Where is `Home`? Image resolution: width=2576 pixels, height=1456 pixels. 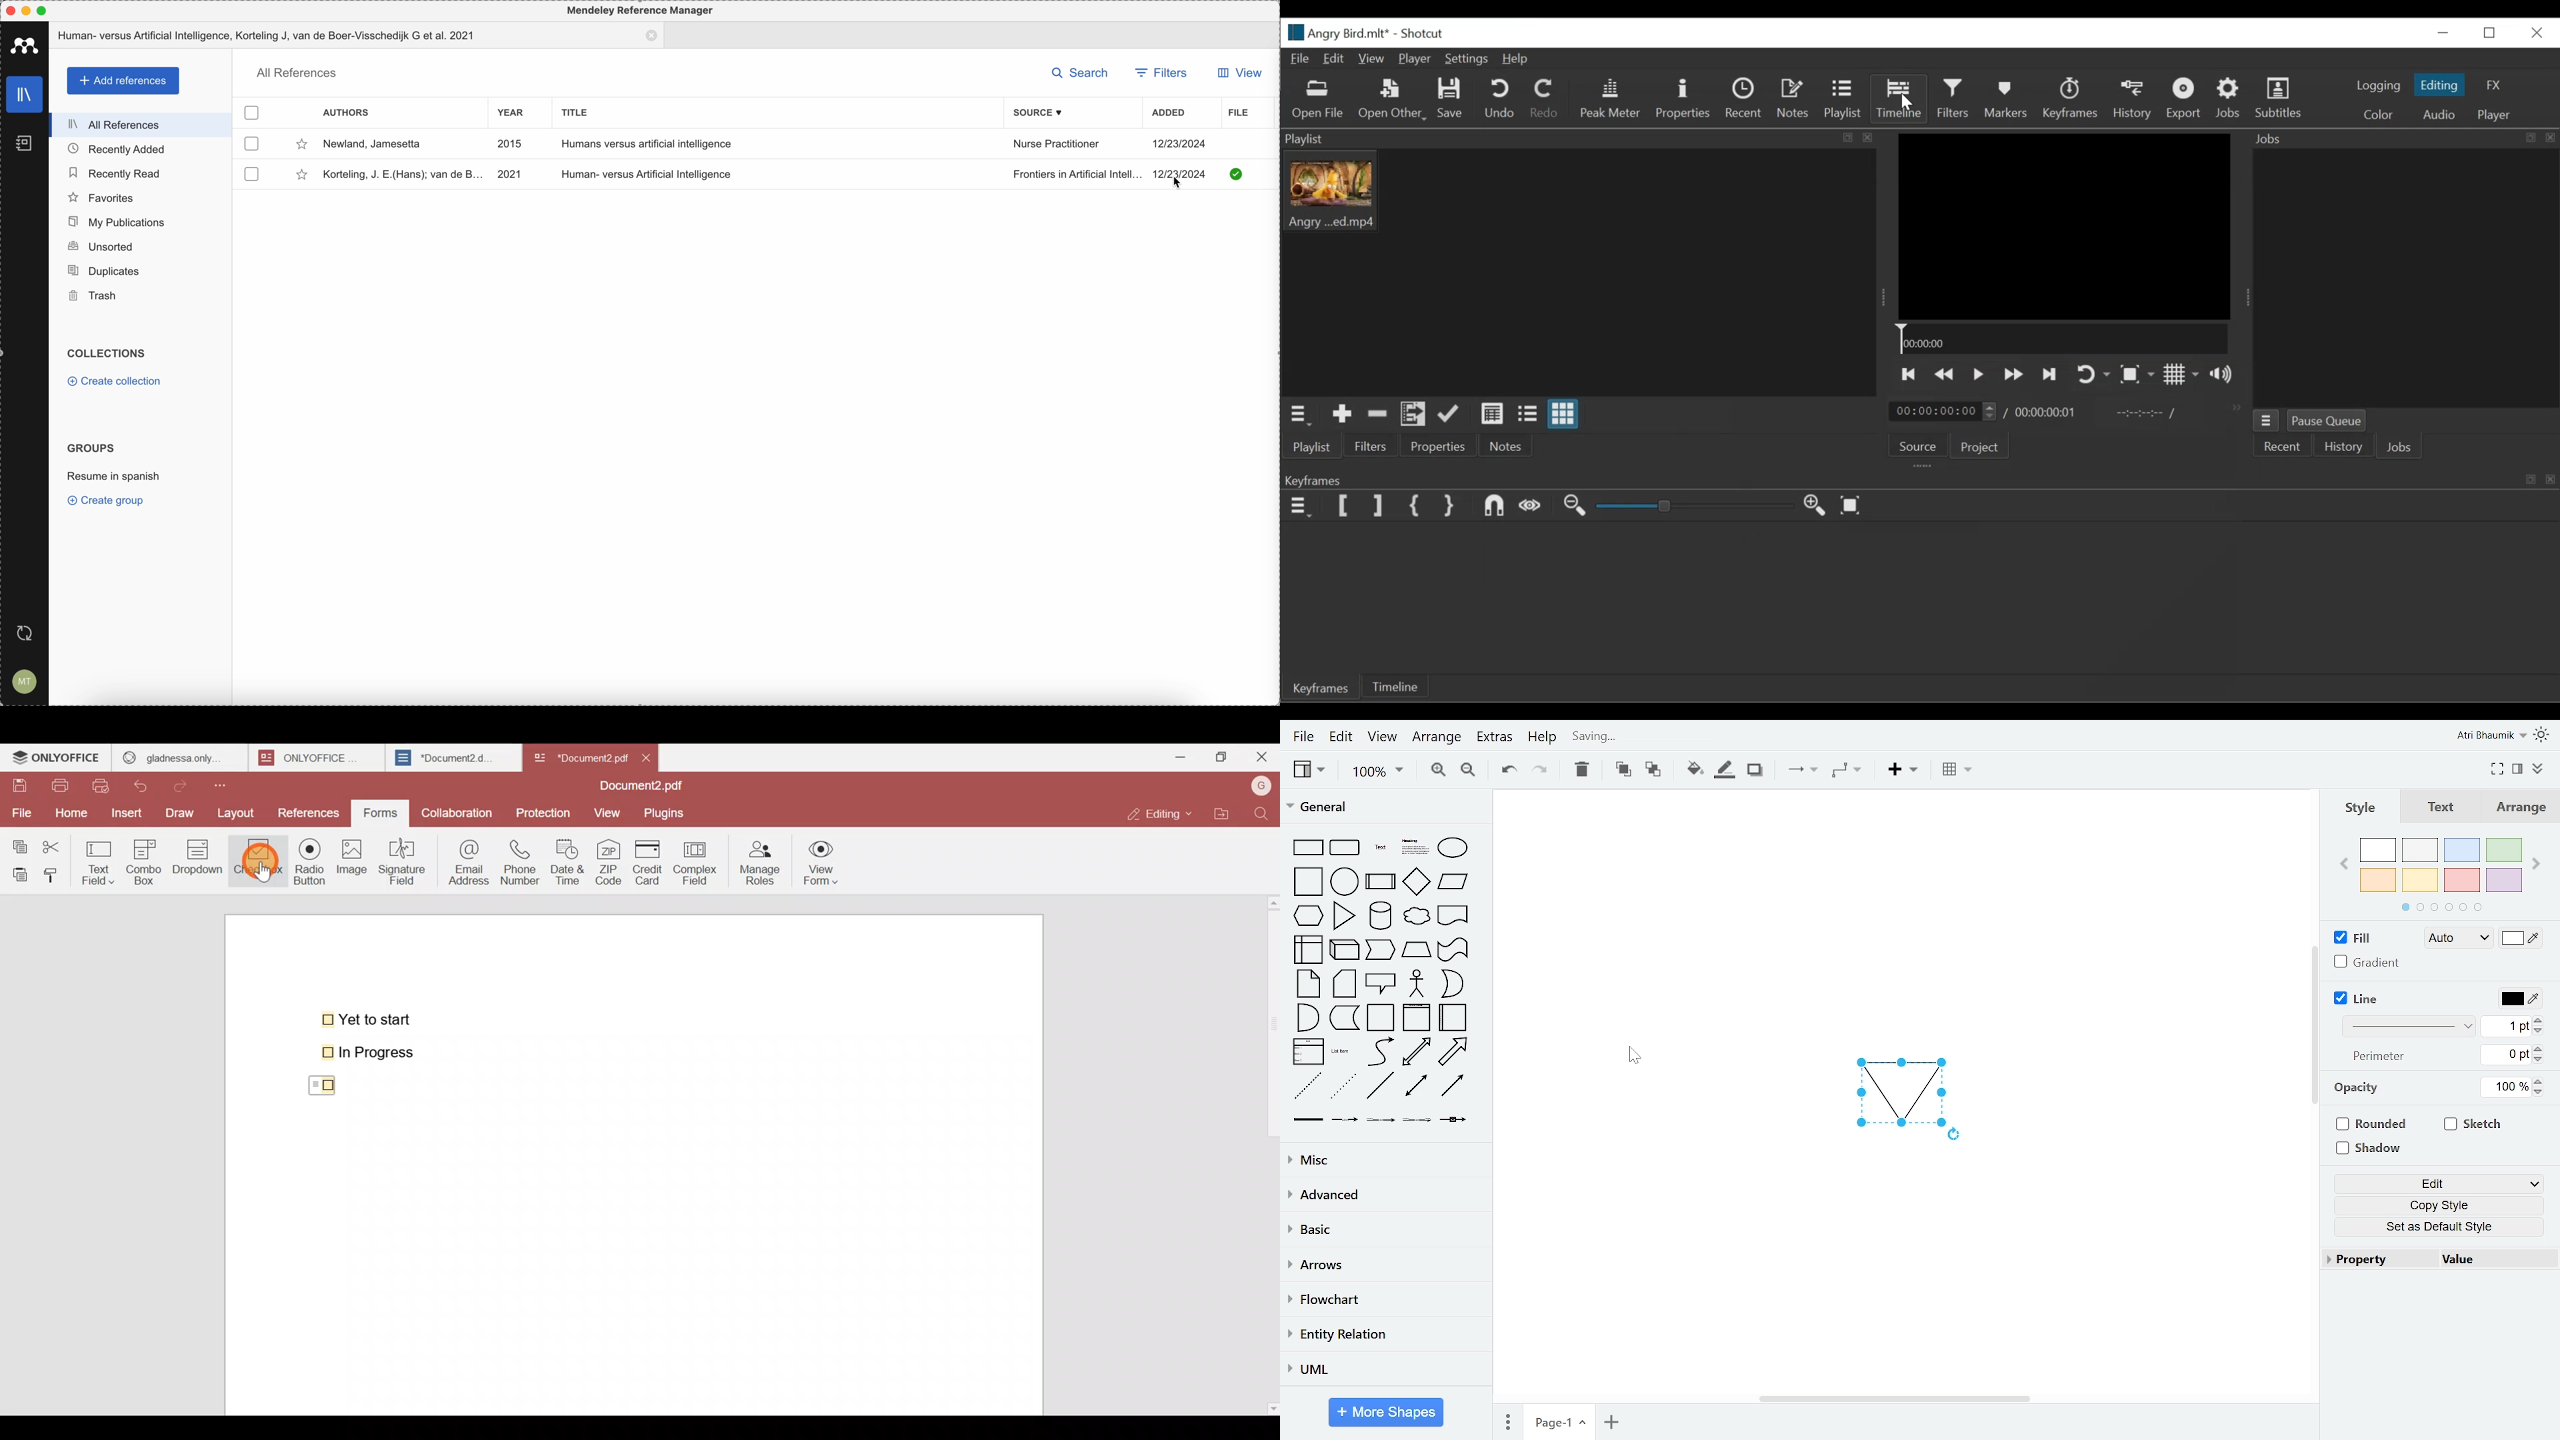 Home is located at coordinates (69, 813).